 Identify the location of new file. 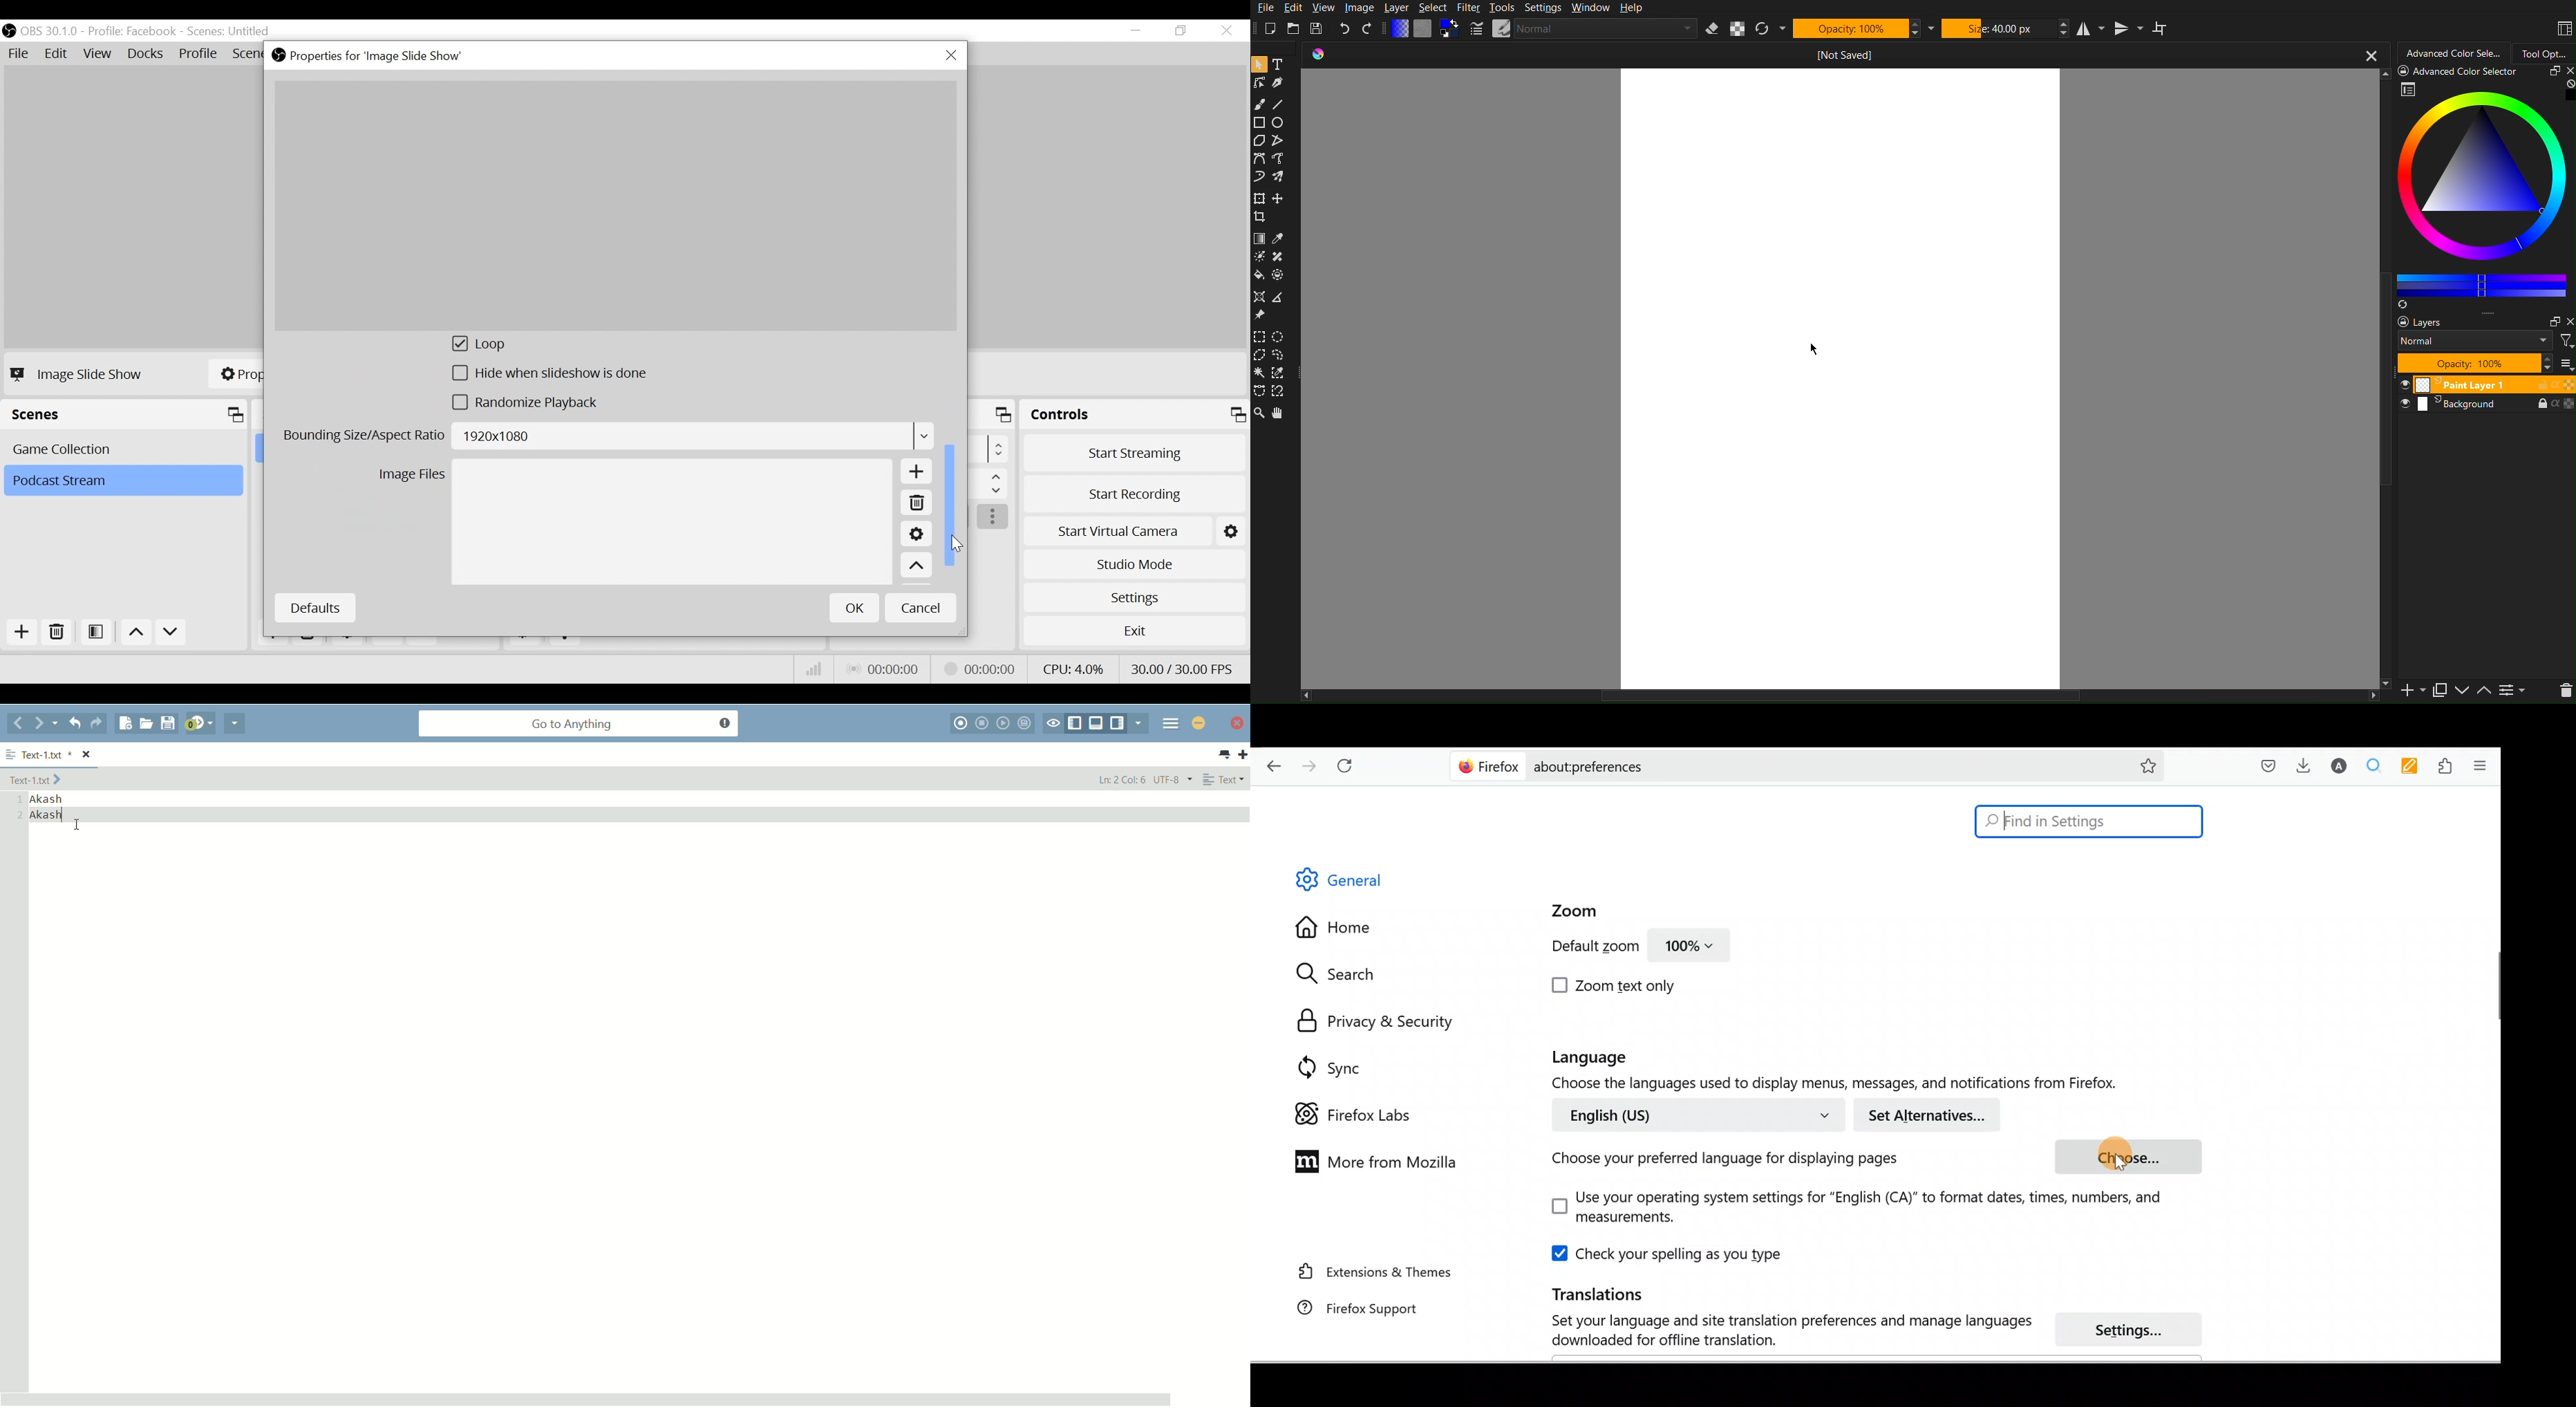
(124, 723).